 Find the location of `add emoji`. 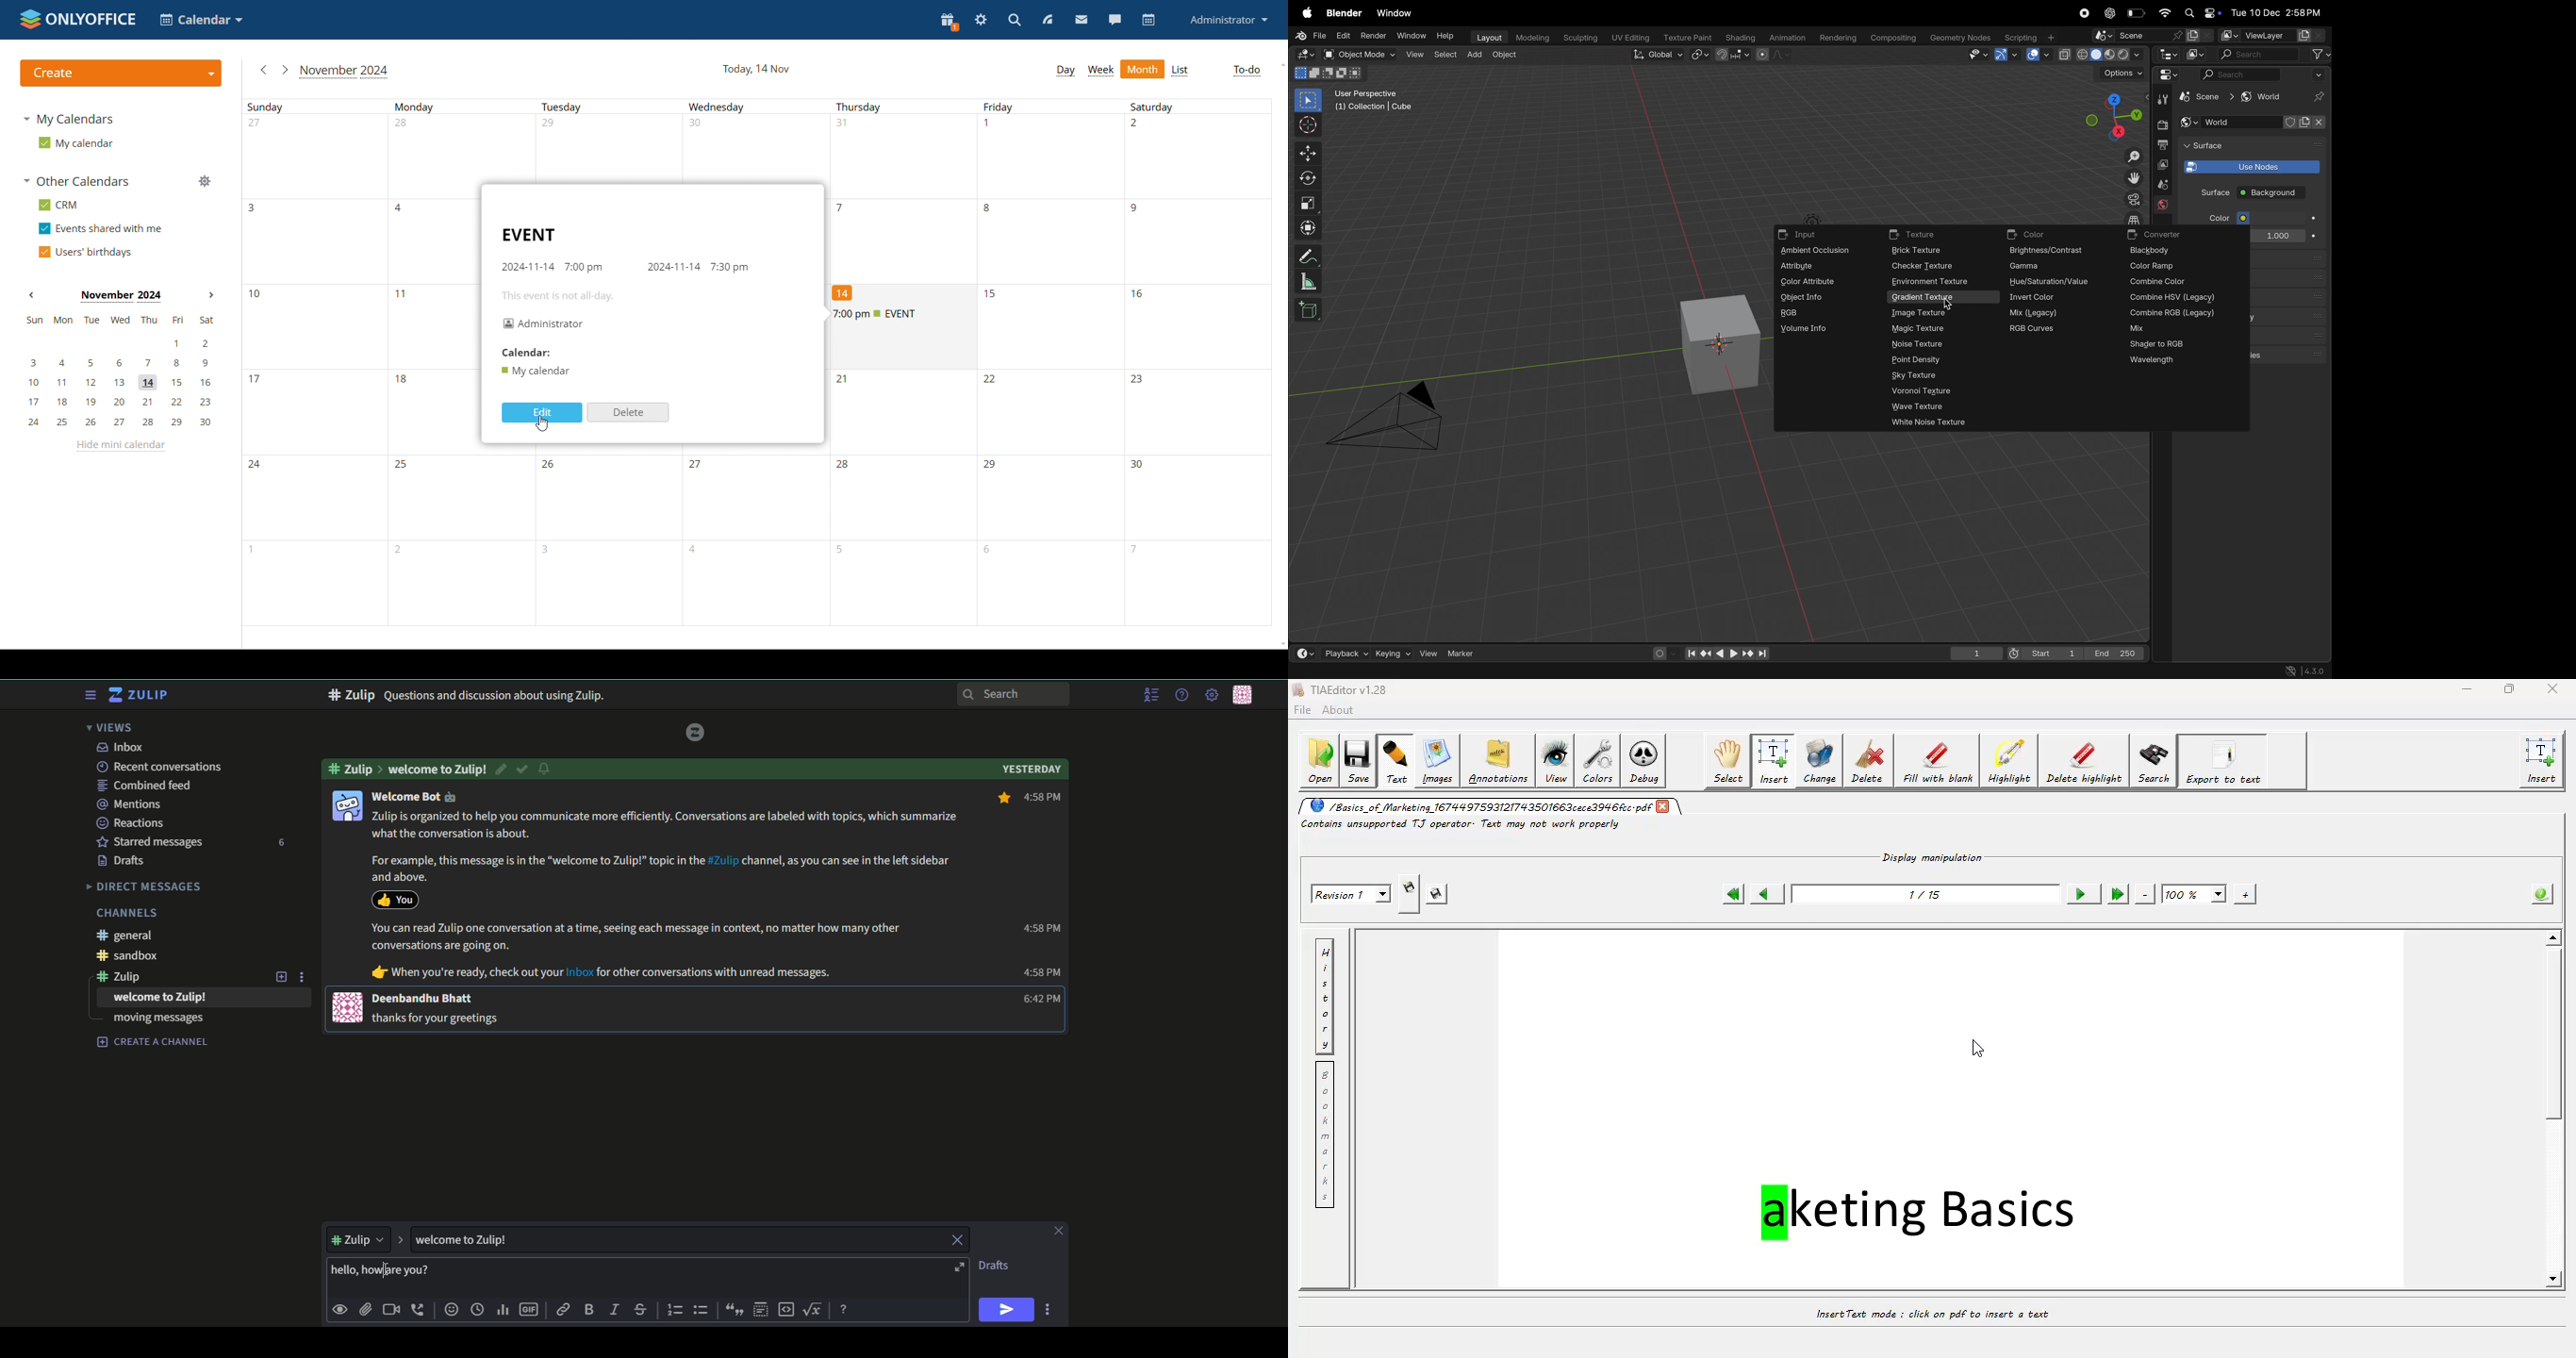

add emoji is located at coordinates (450, 1310).